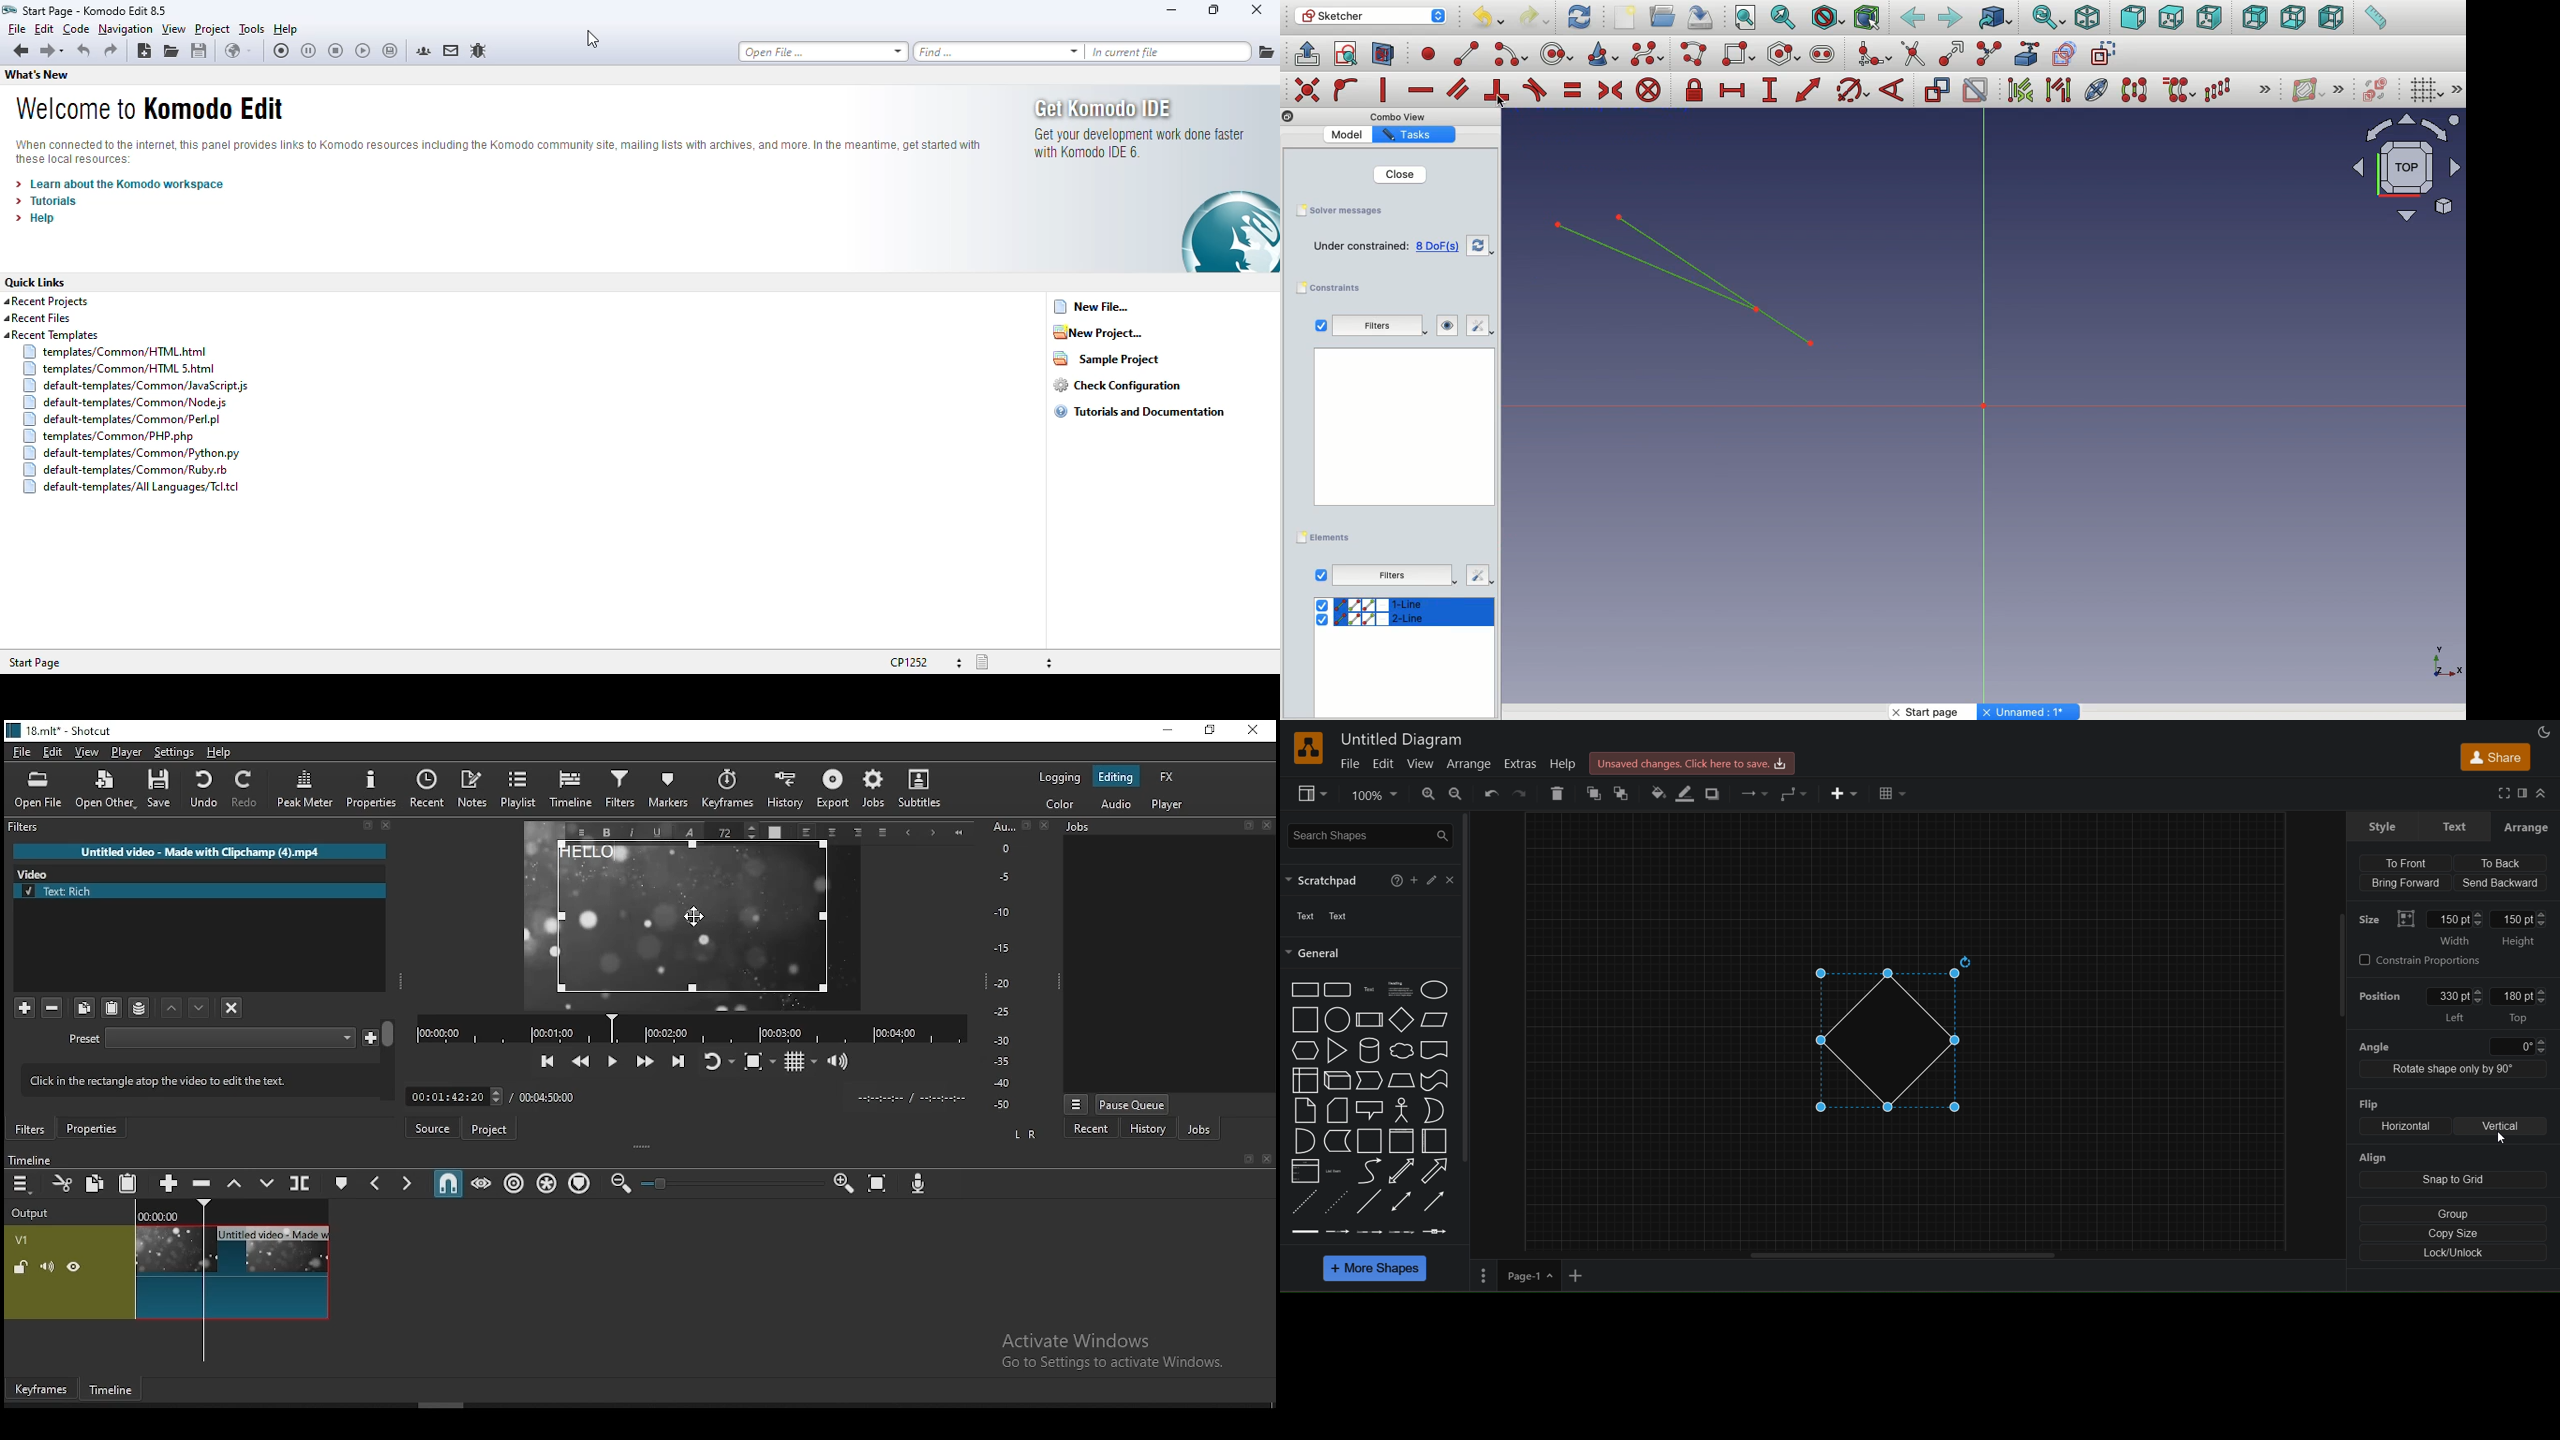 The width and height of the screenshot is (2576, 1456). I want to click on edit, so click(55, 753).